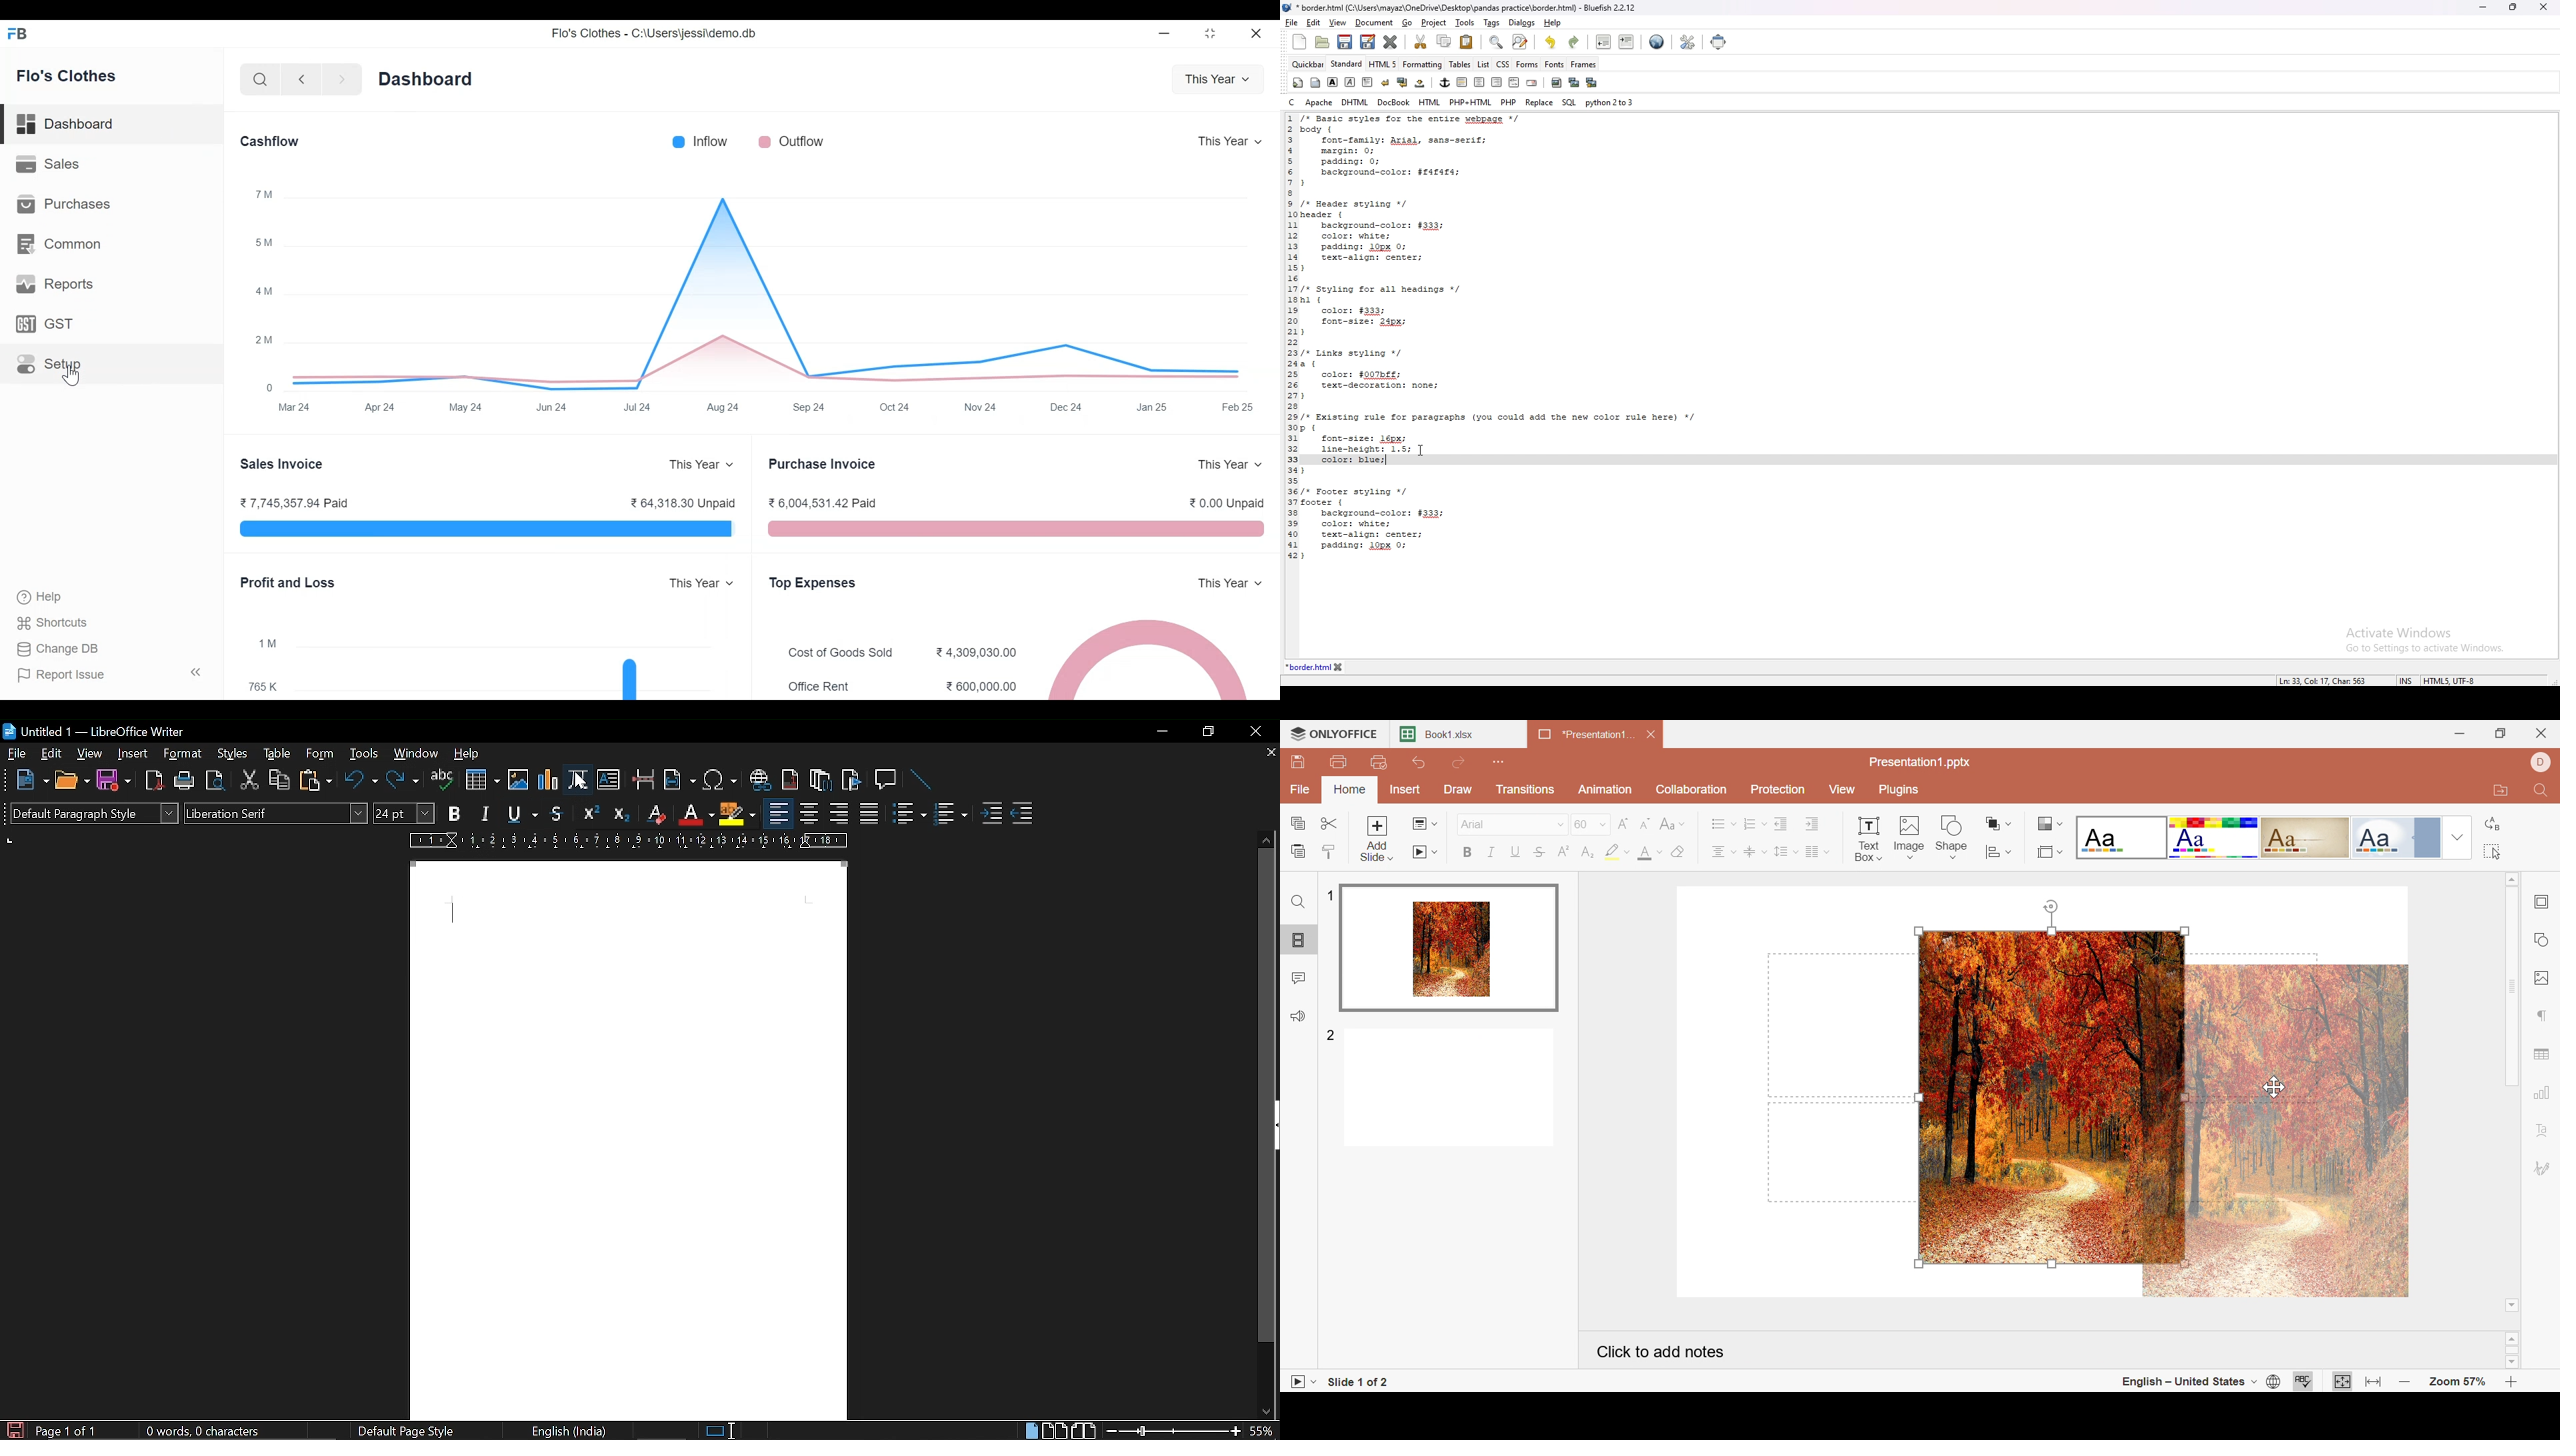 The image size is (2576, 1456). Describe the element at coordinates (208, 1431) in the screenshot. I see `0 words, 0 characters` at that location.